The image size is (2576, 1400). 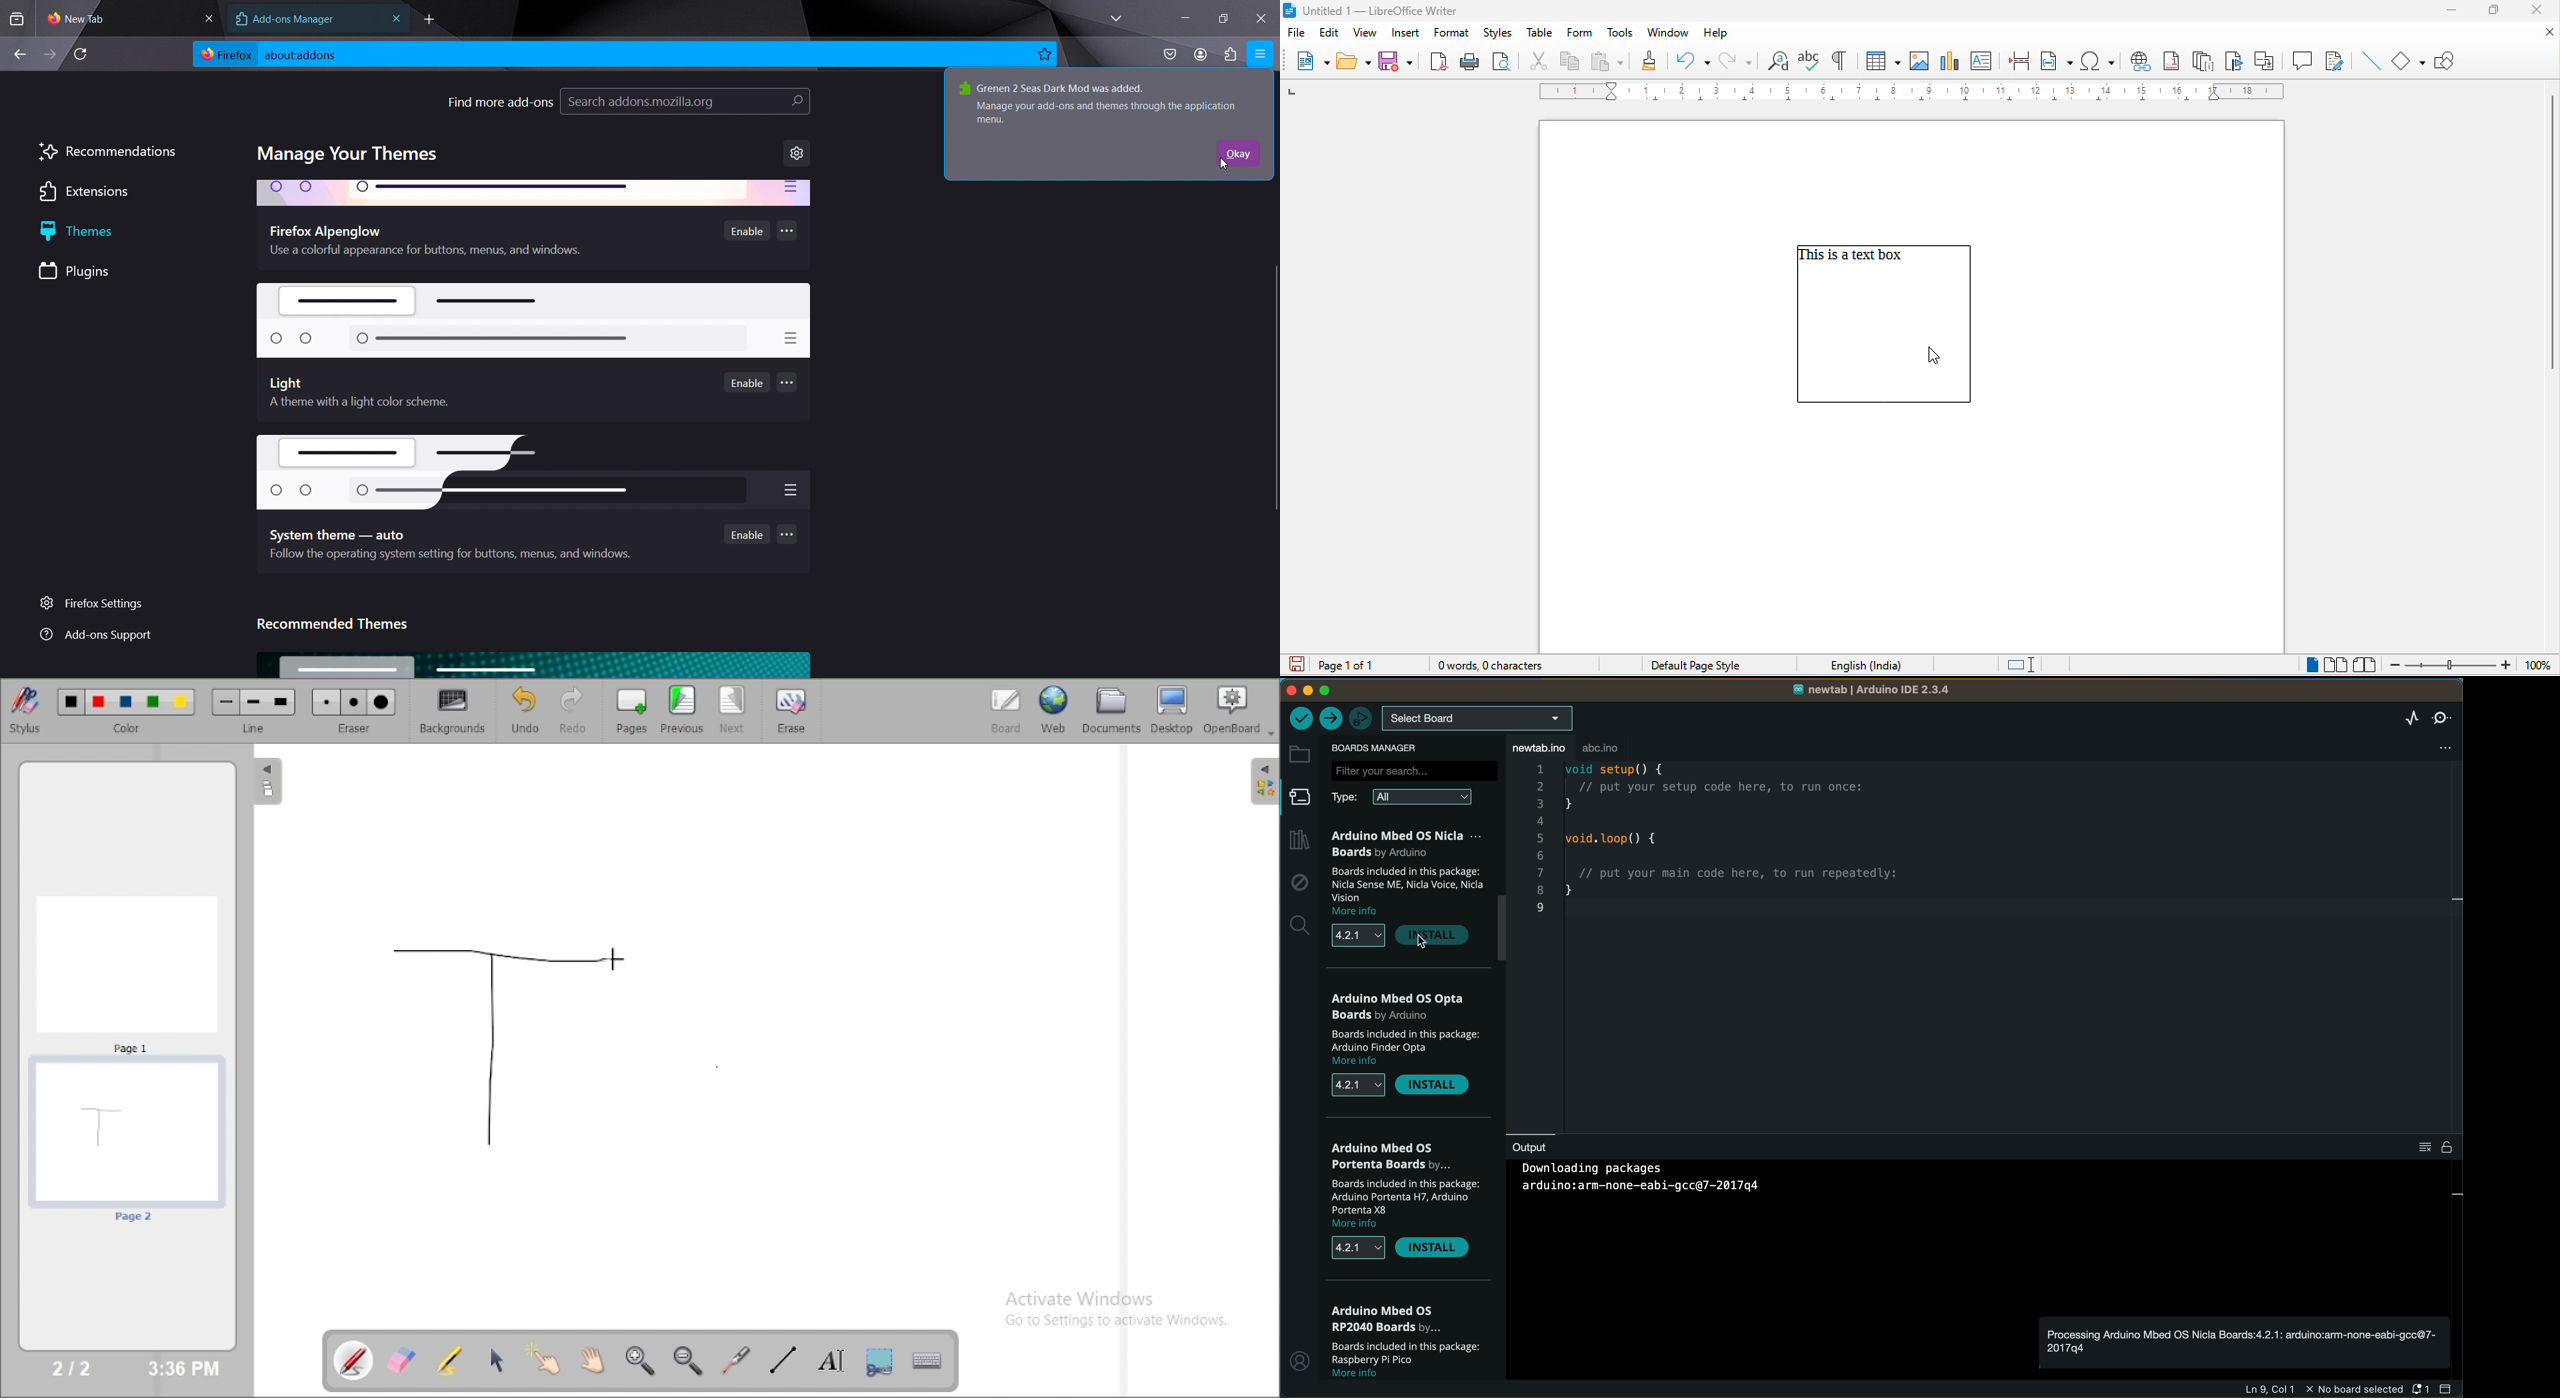 I want to click on text box, so click(x=1981, y=60).